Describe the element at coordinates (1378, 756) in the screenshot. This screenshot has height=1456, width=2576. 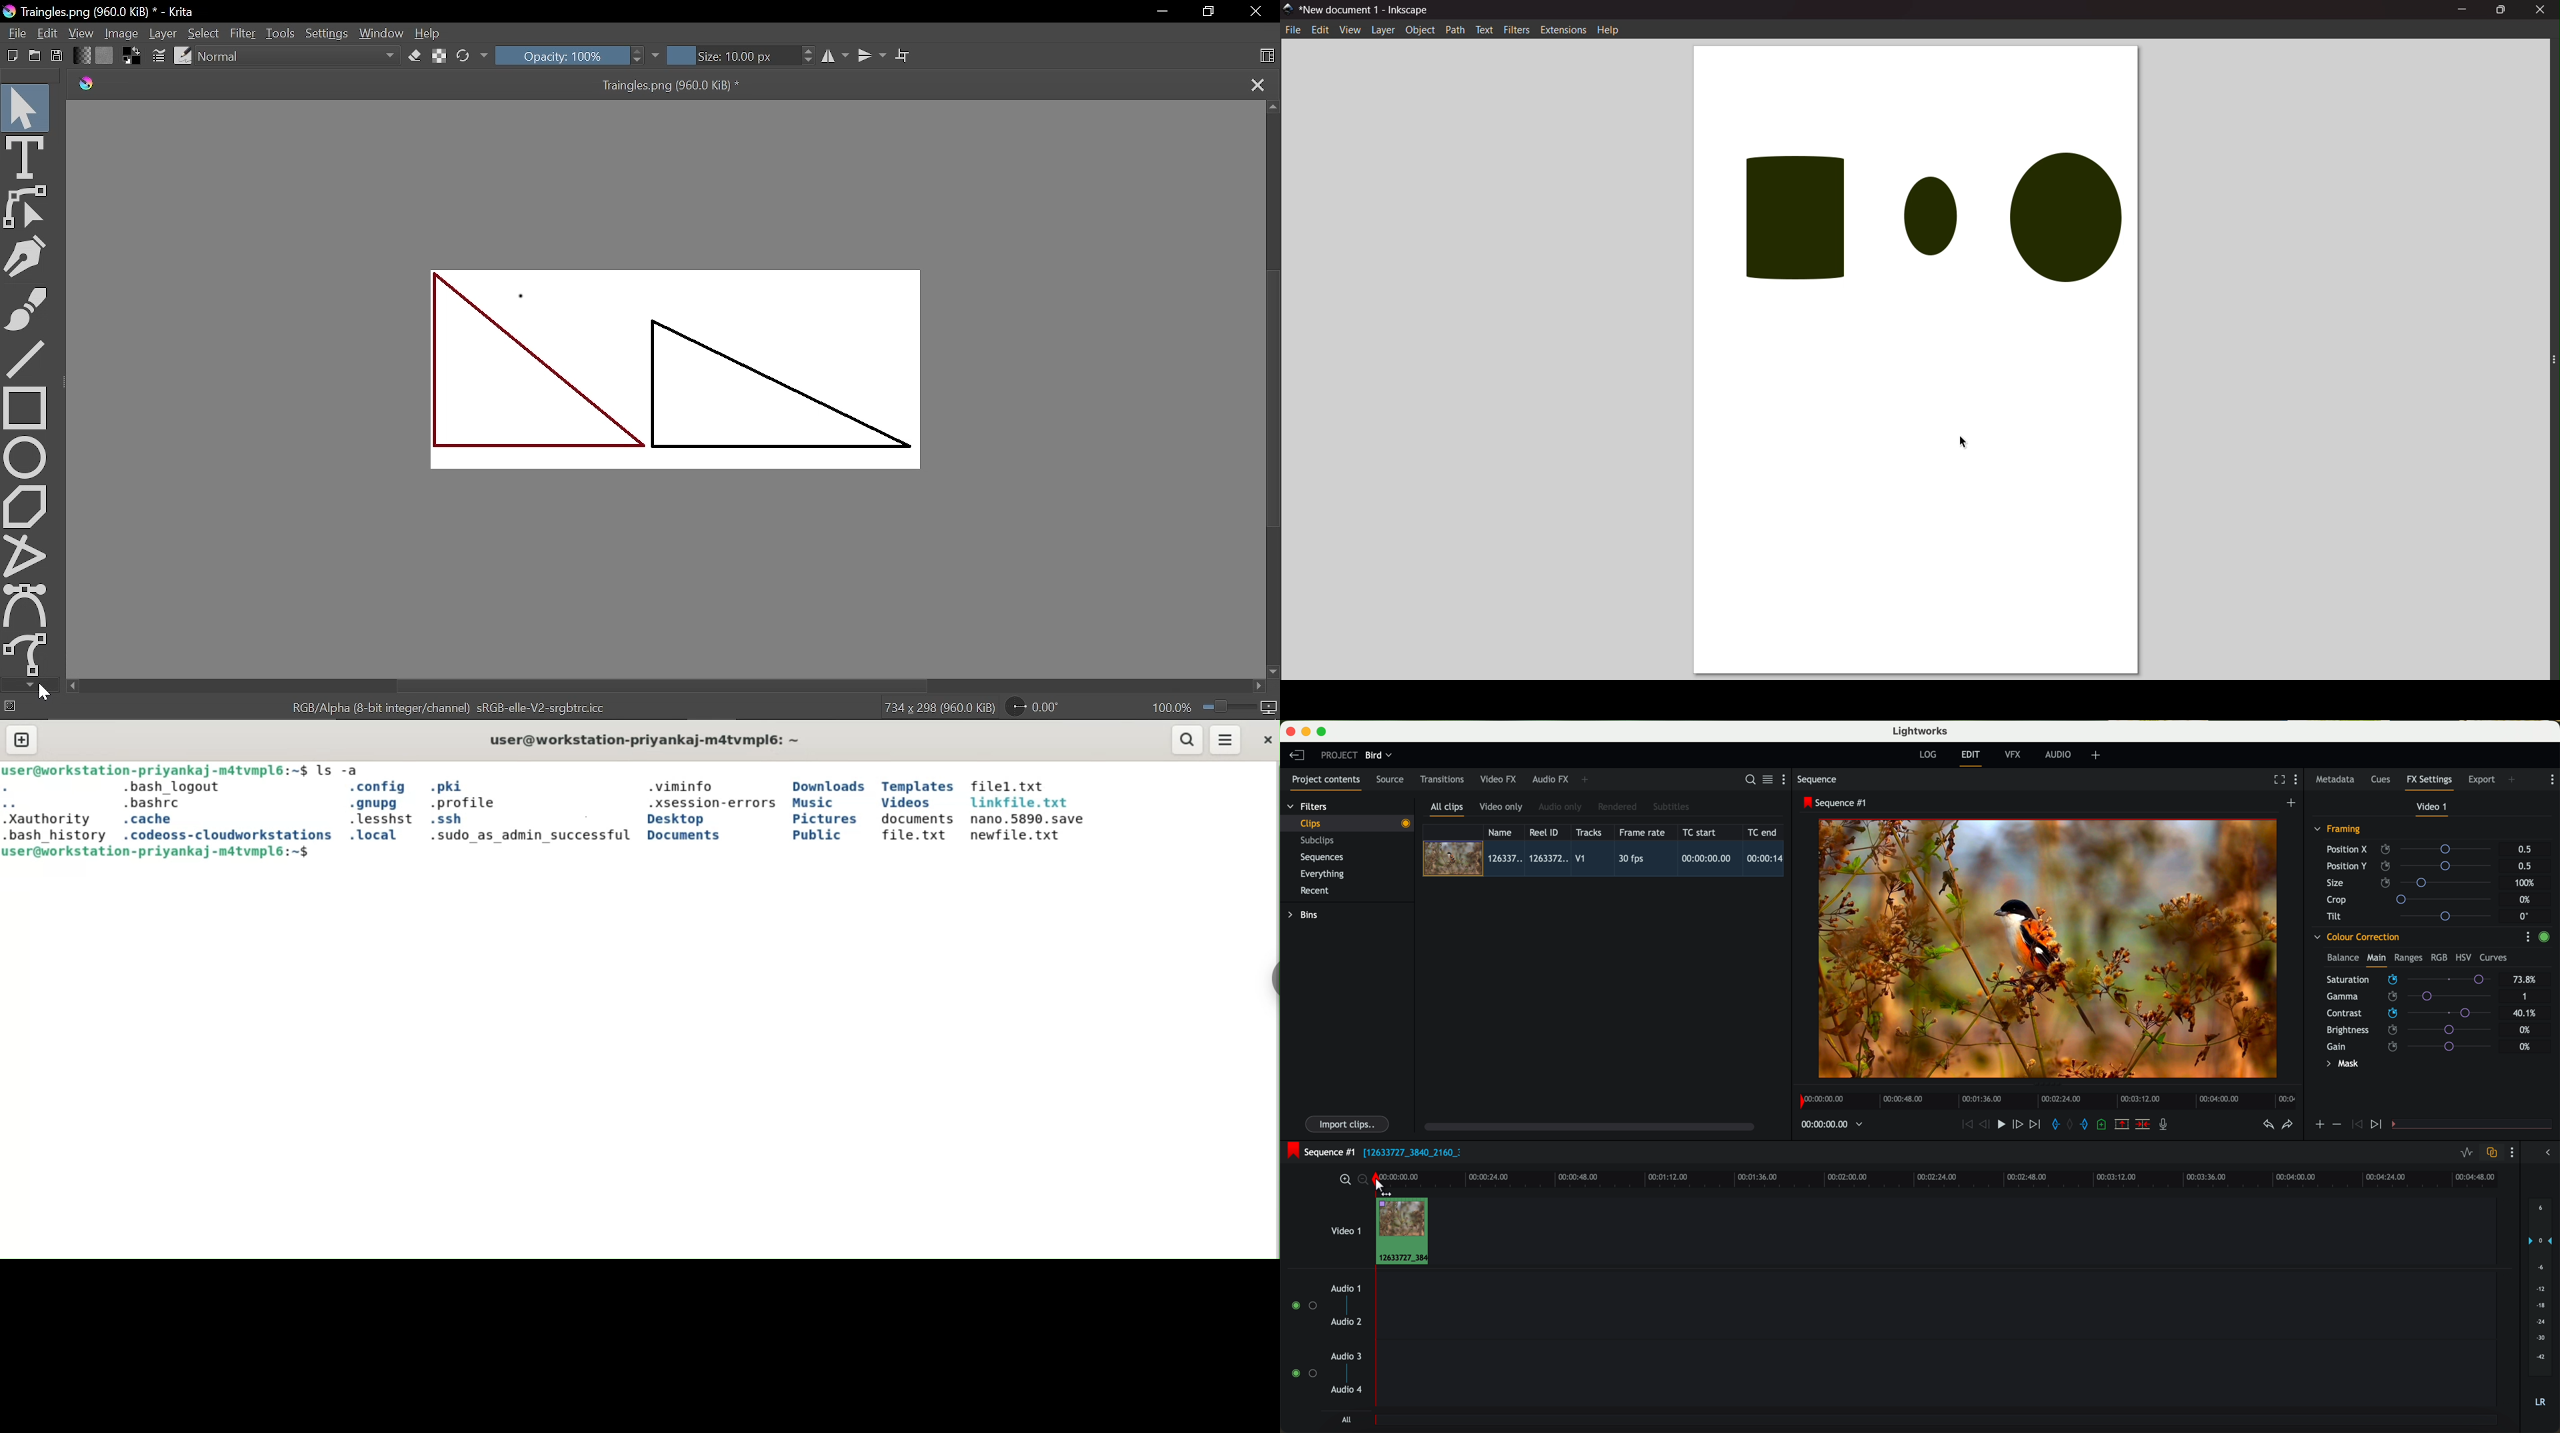
I see `bird` at that location.